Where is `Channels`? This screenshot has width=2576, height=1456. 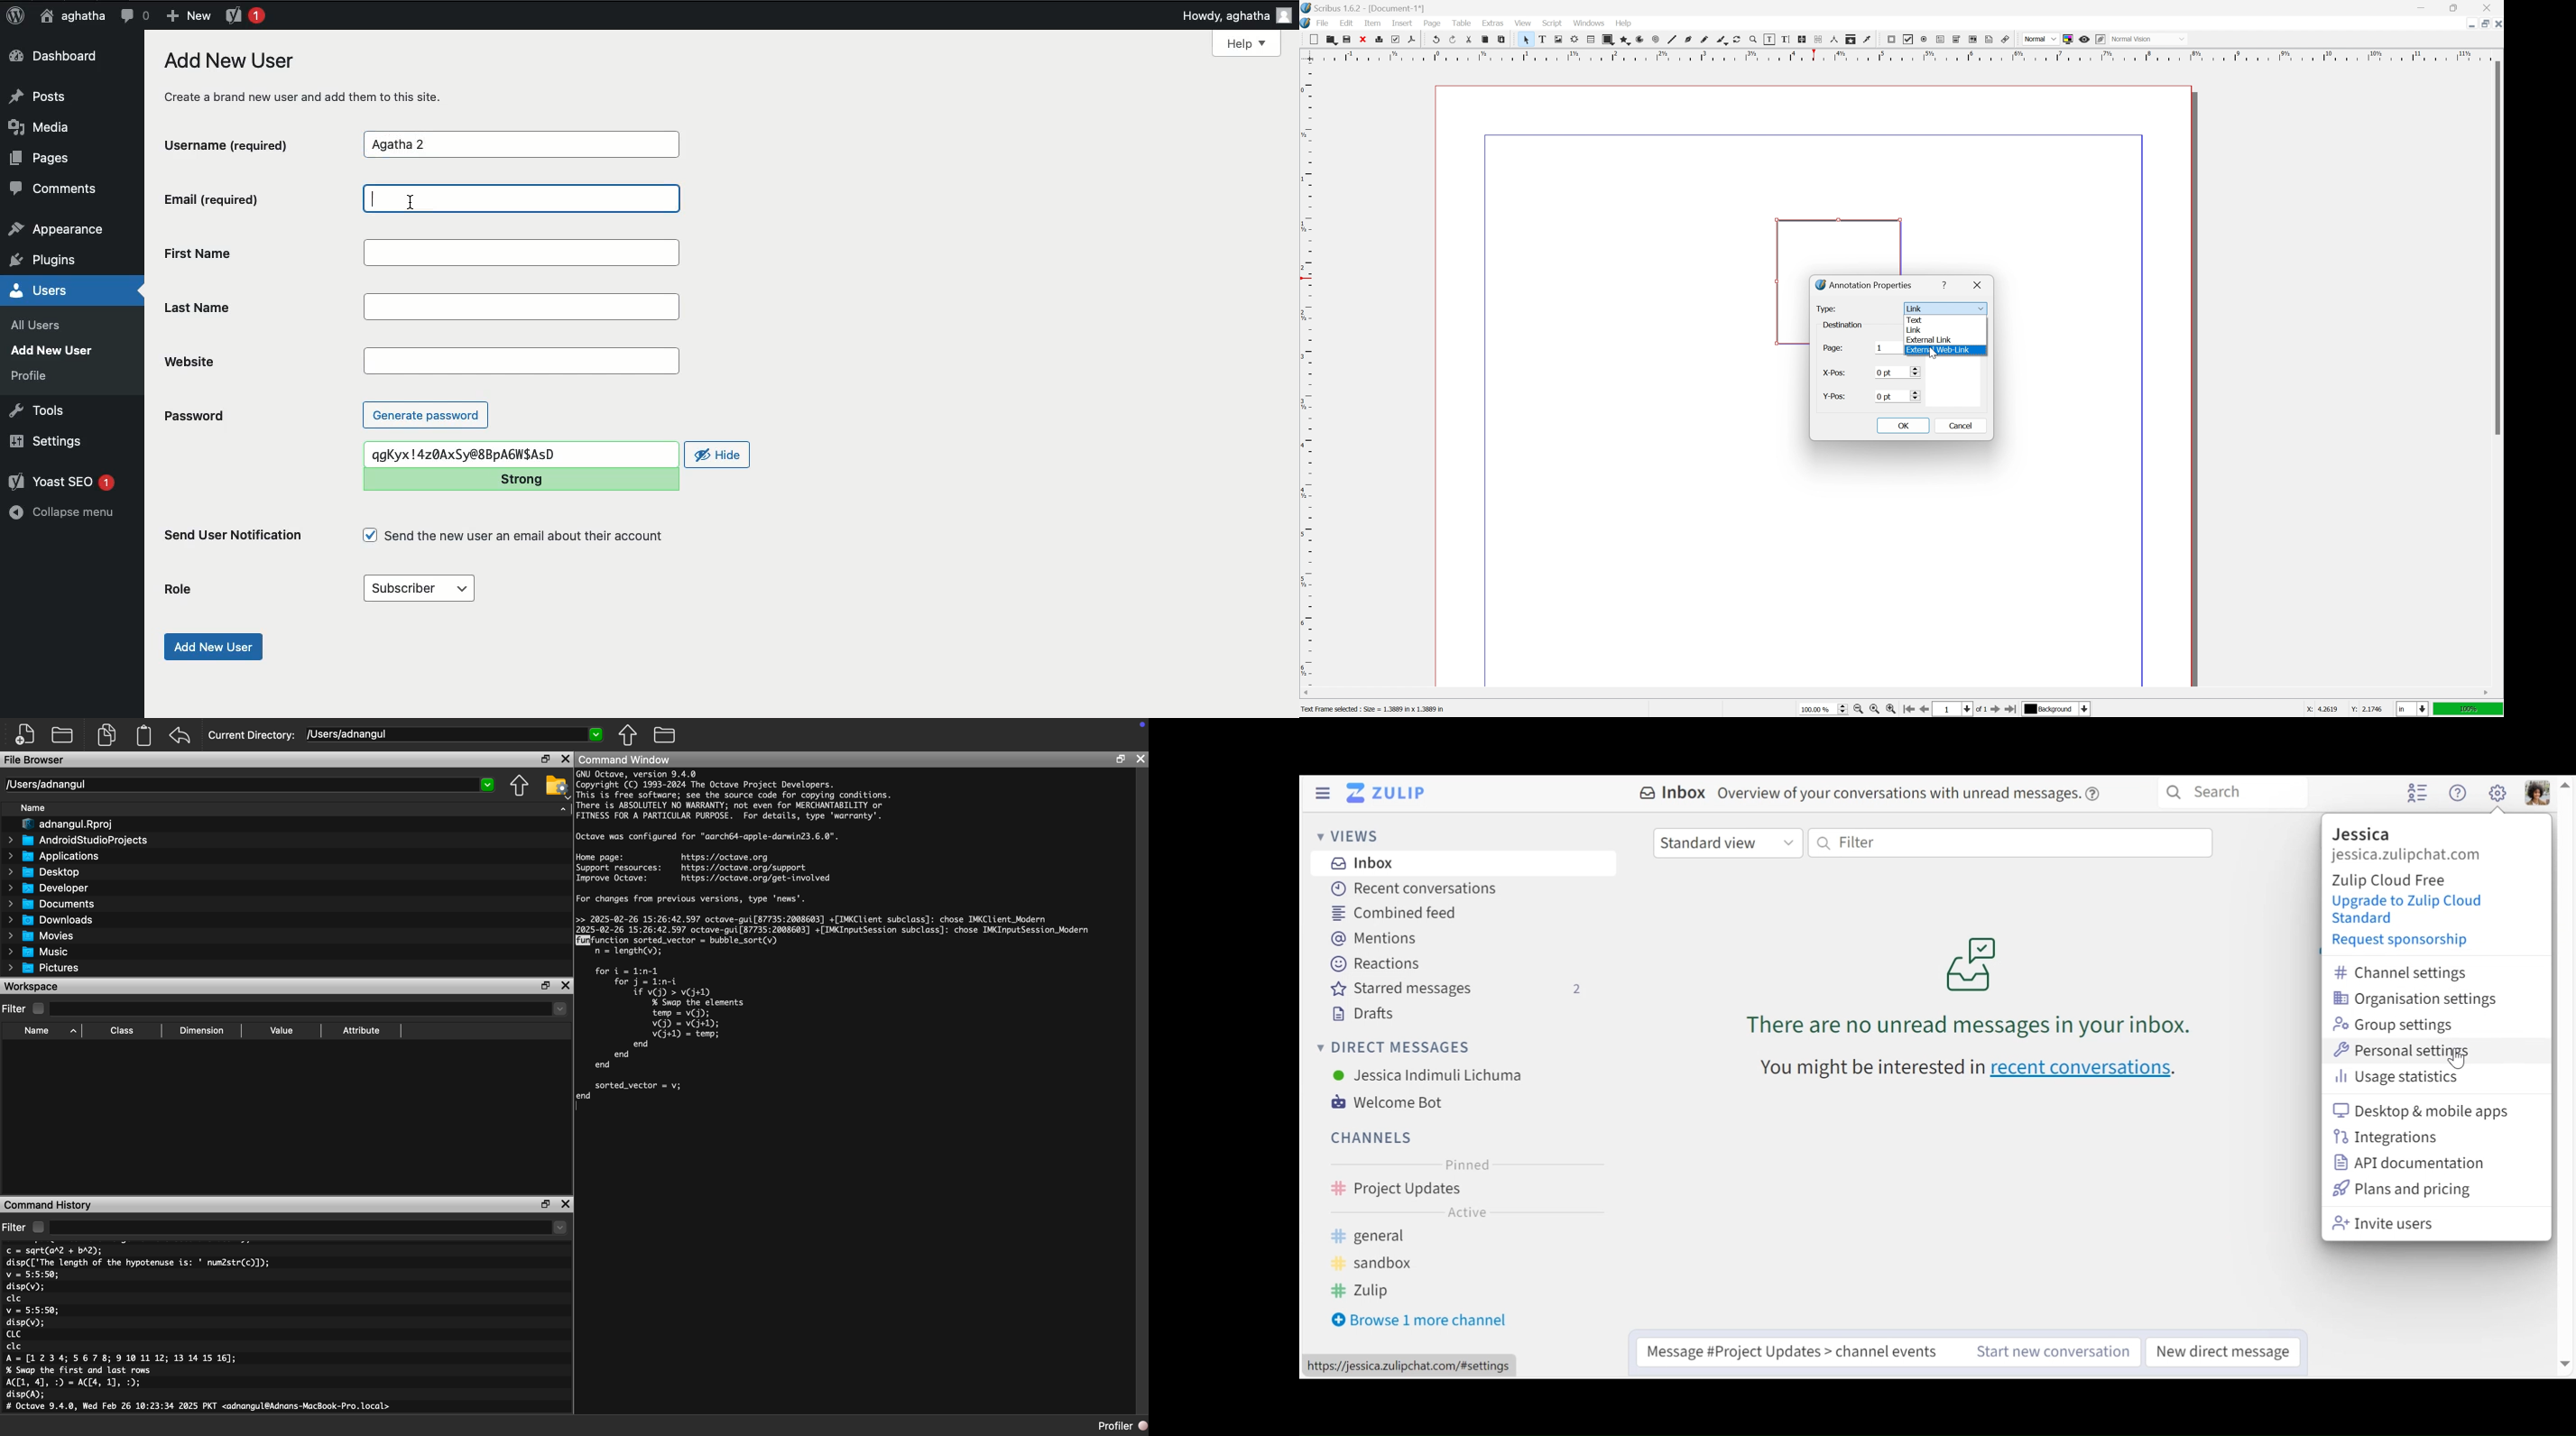 Channels is located at coordinates (1370, 1139).